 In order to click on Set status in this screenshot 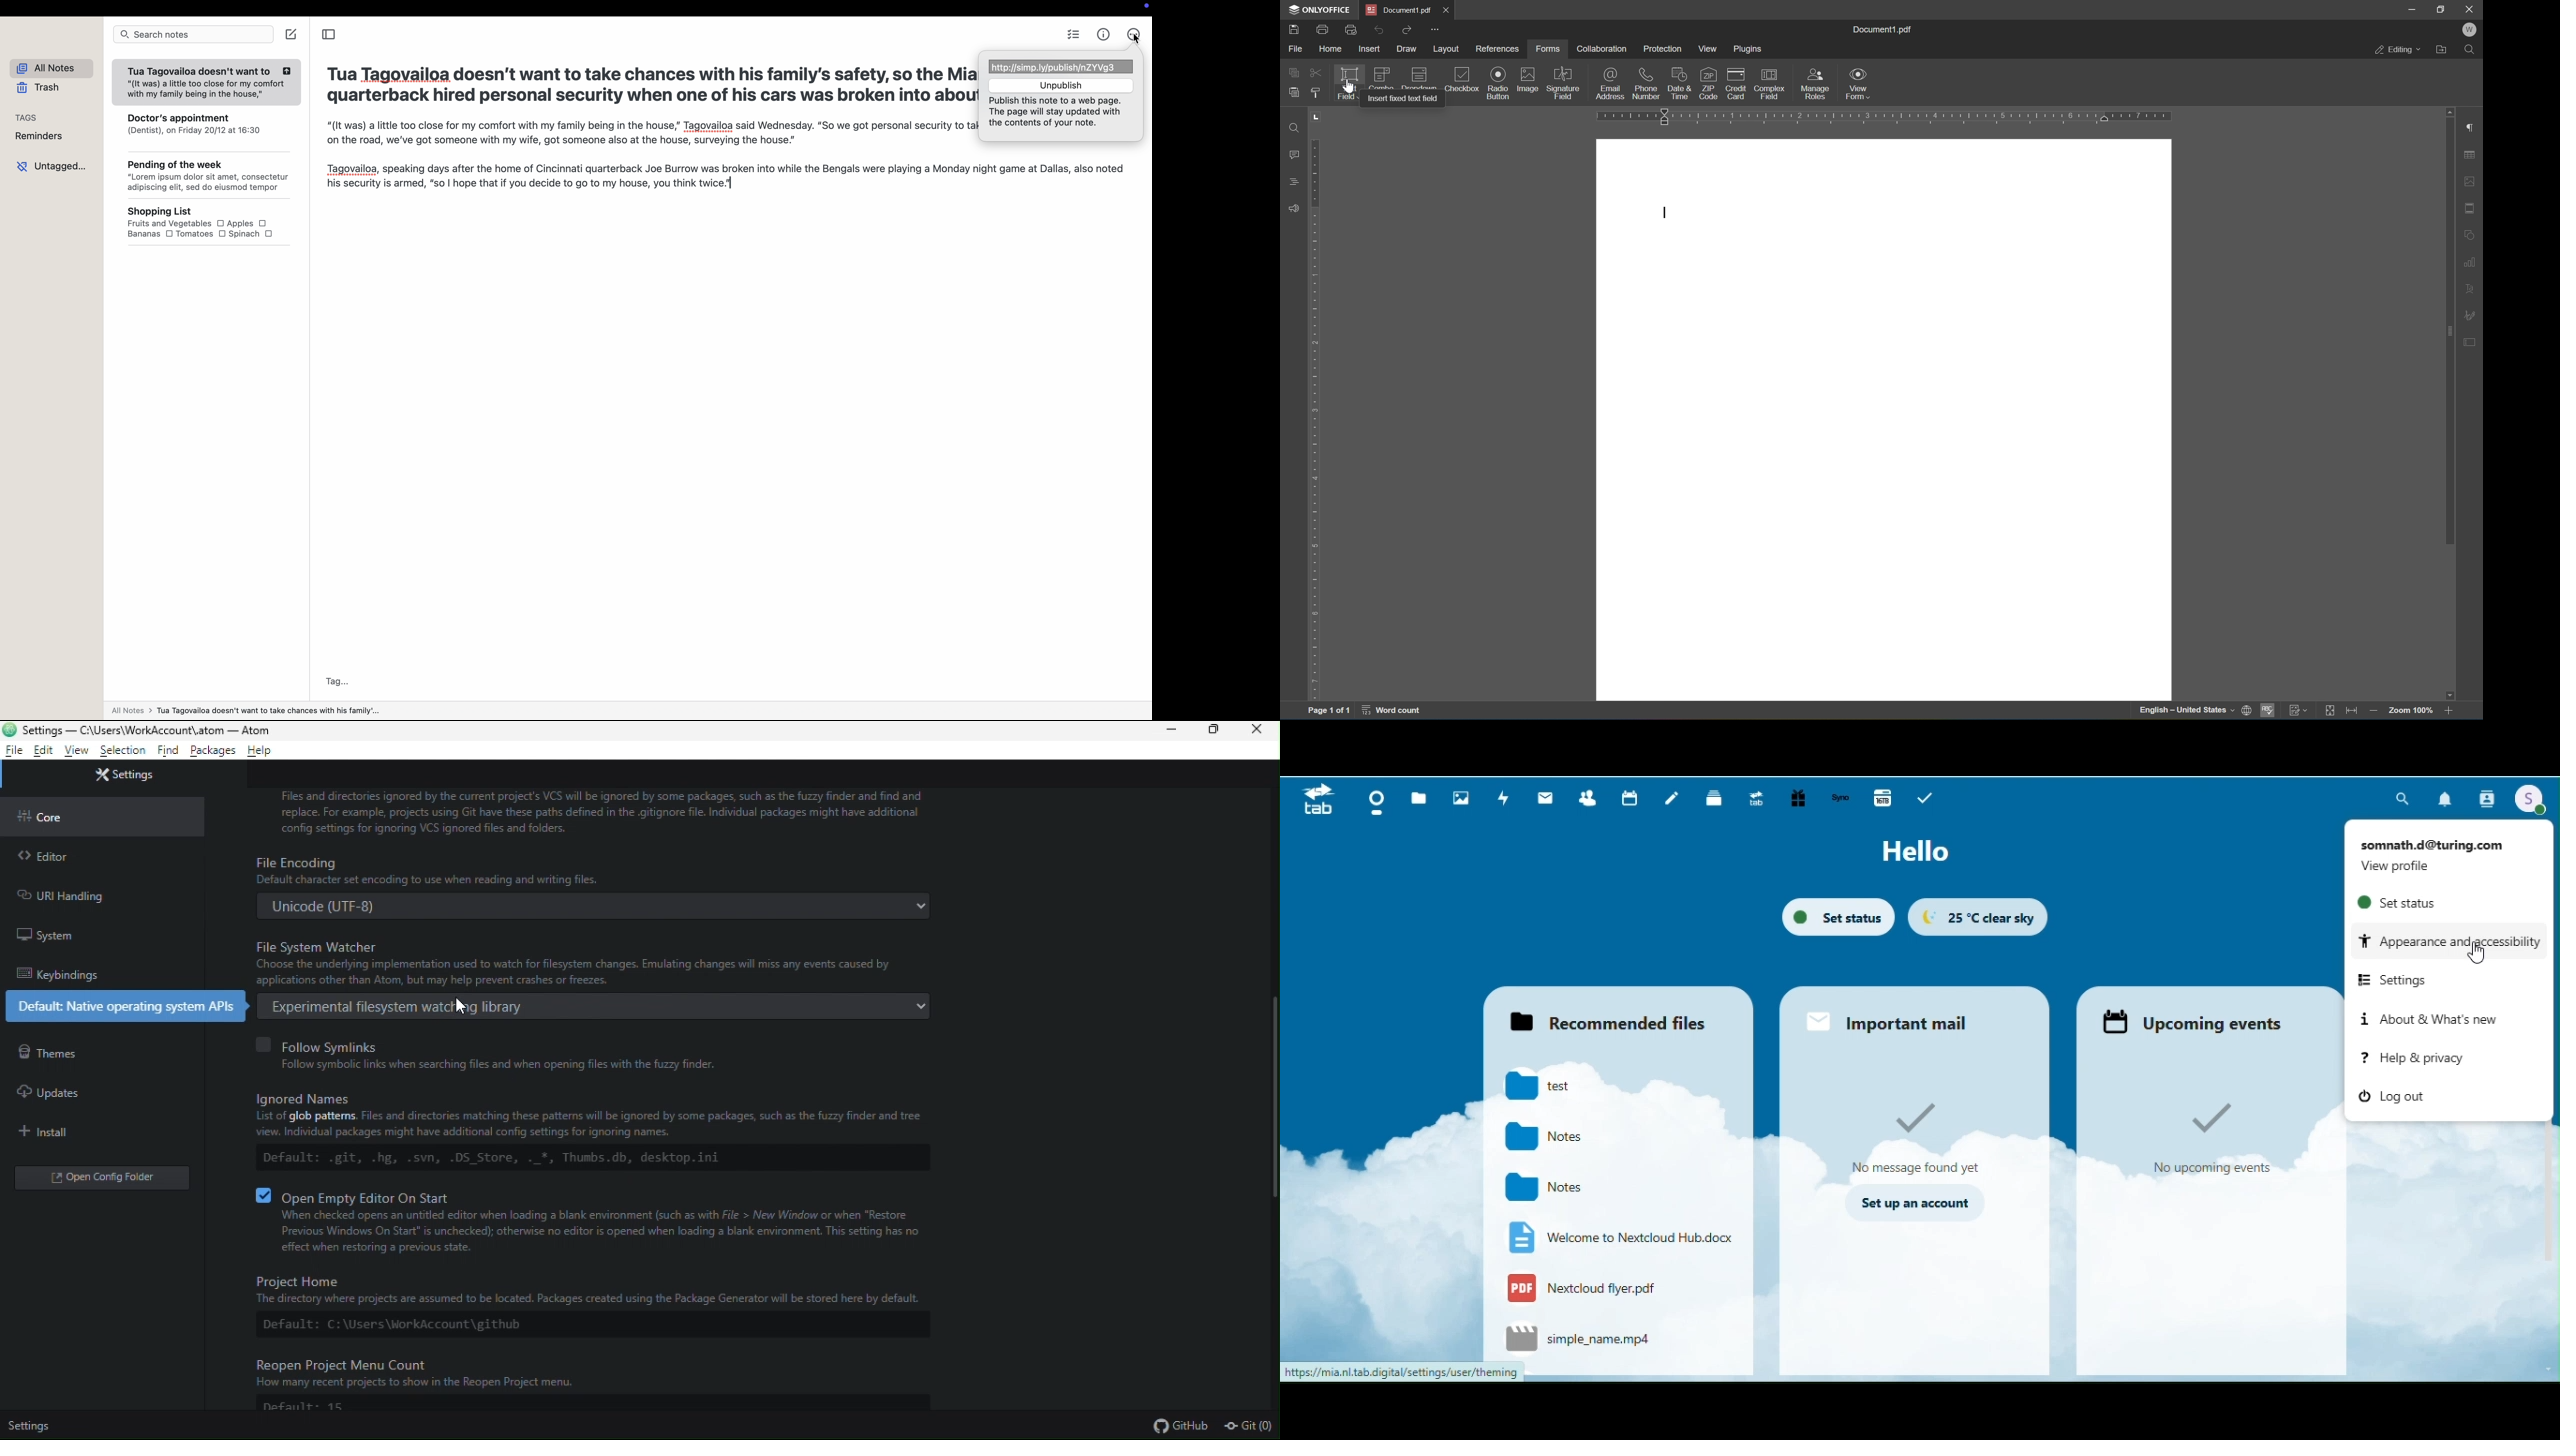, I will do `click(2398, 904)`.